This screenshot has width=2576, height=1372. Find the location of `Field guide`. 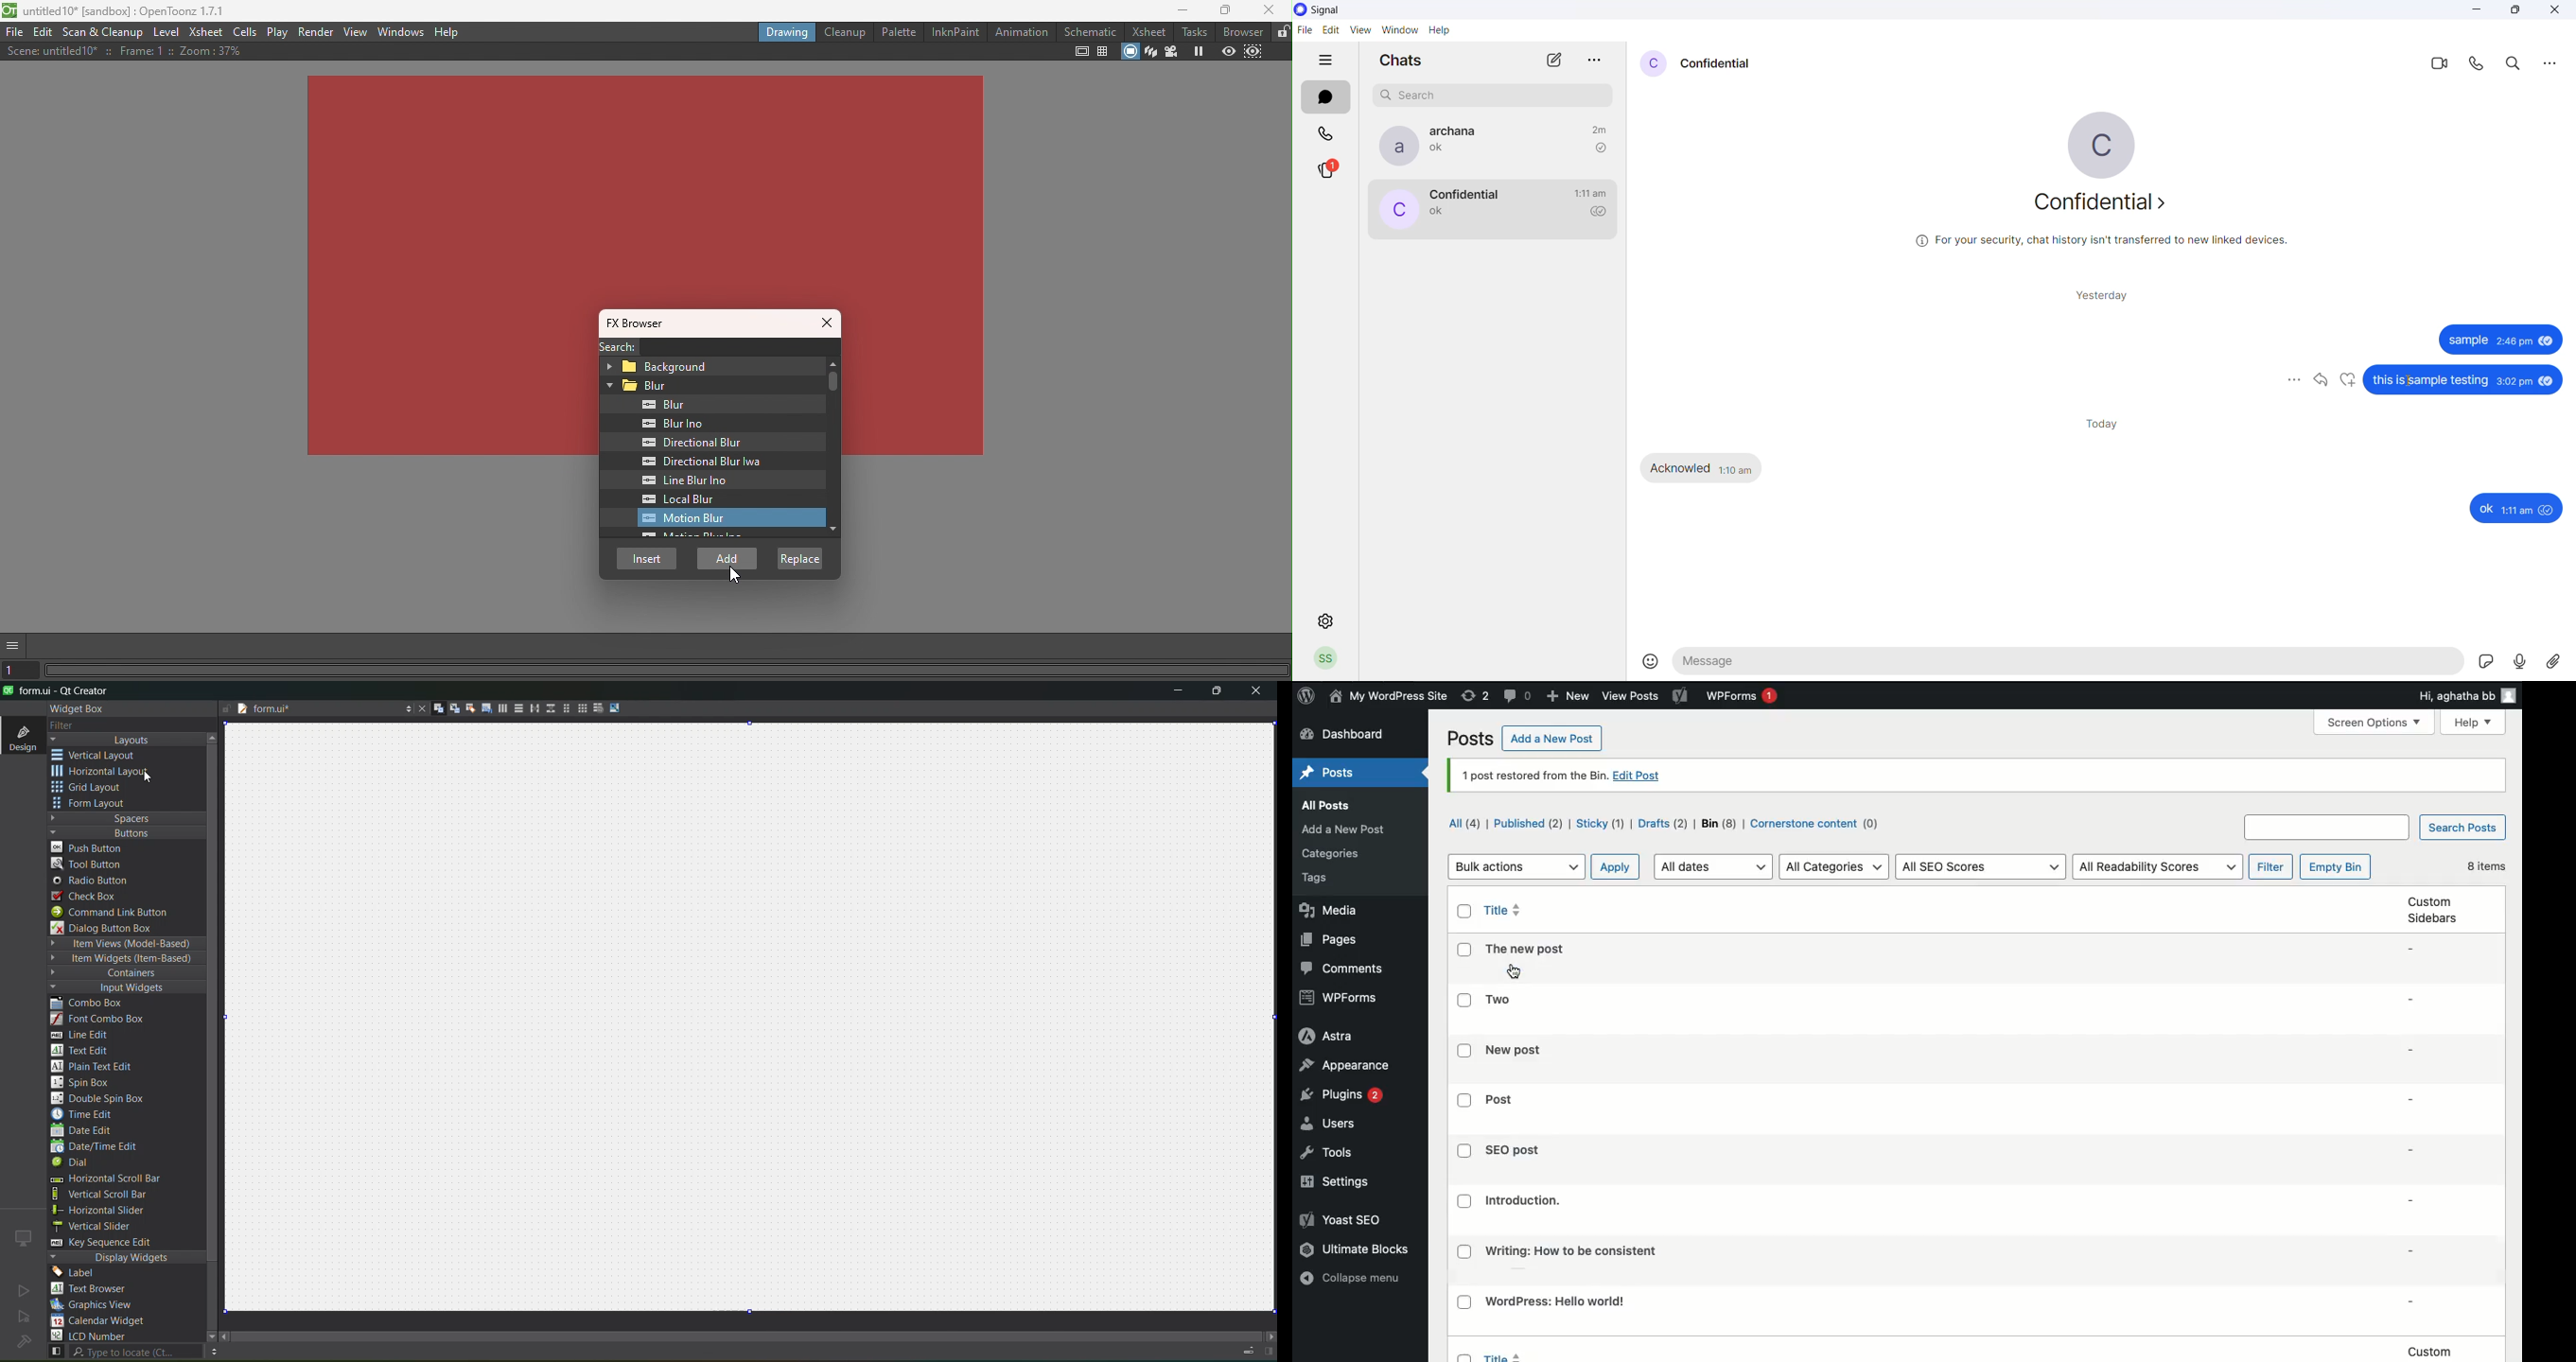

Field guide is located at coordinates (1101, 53).